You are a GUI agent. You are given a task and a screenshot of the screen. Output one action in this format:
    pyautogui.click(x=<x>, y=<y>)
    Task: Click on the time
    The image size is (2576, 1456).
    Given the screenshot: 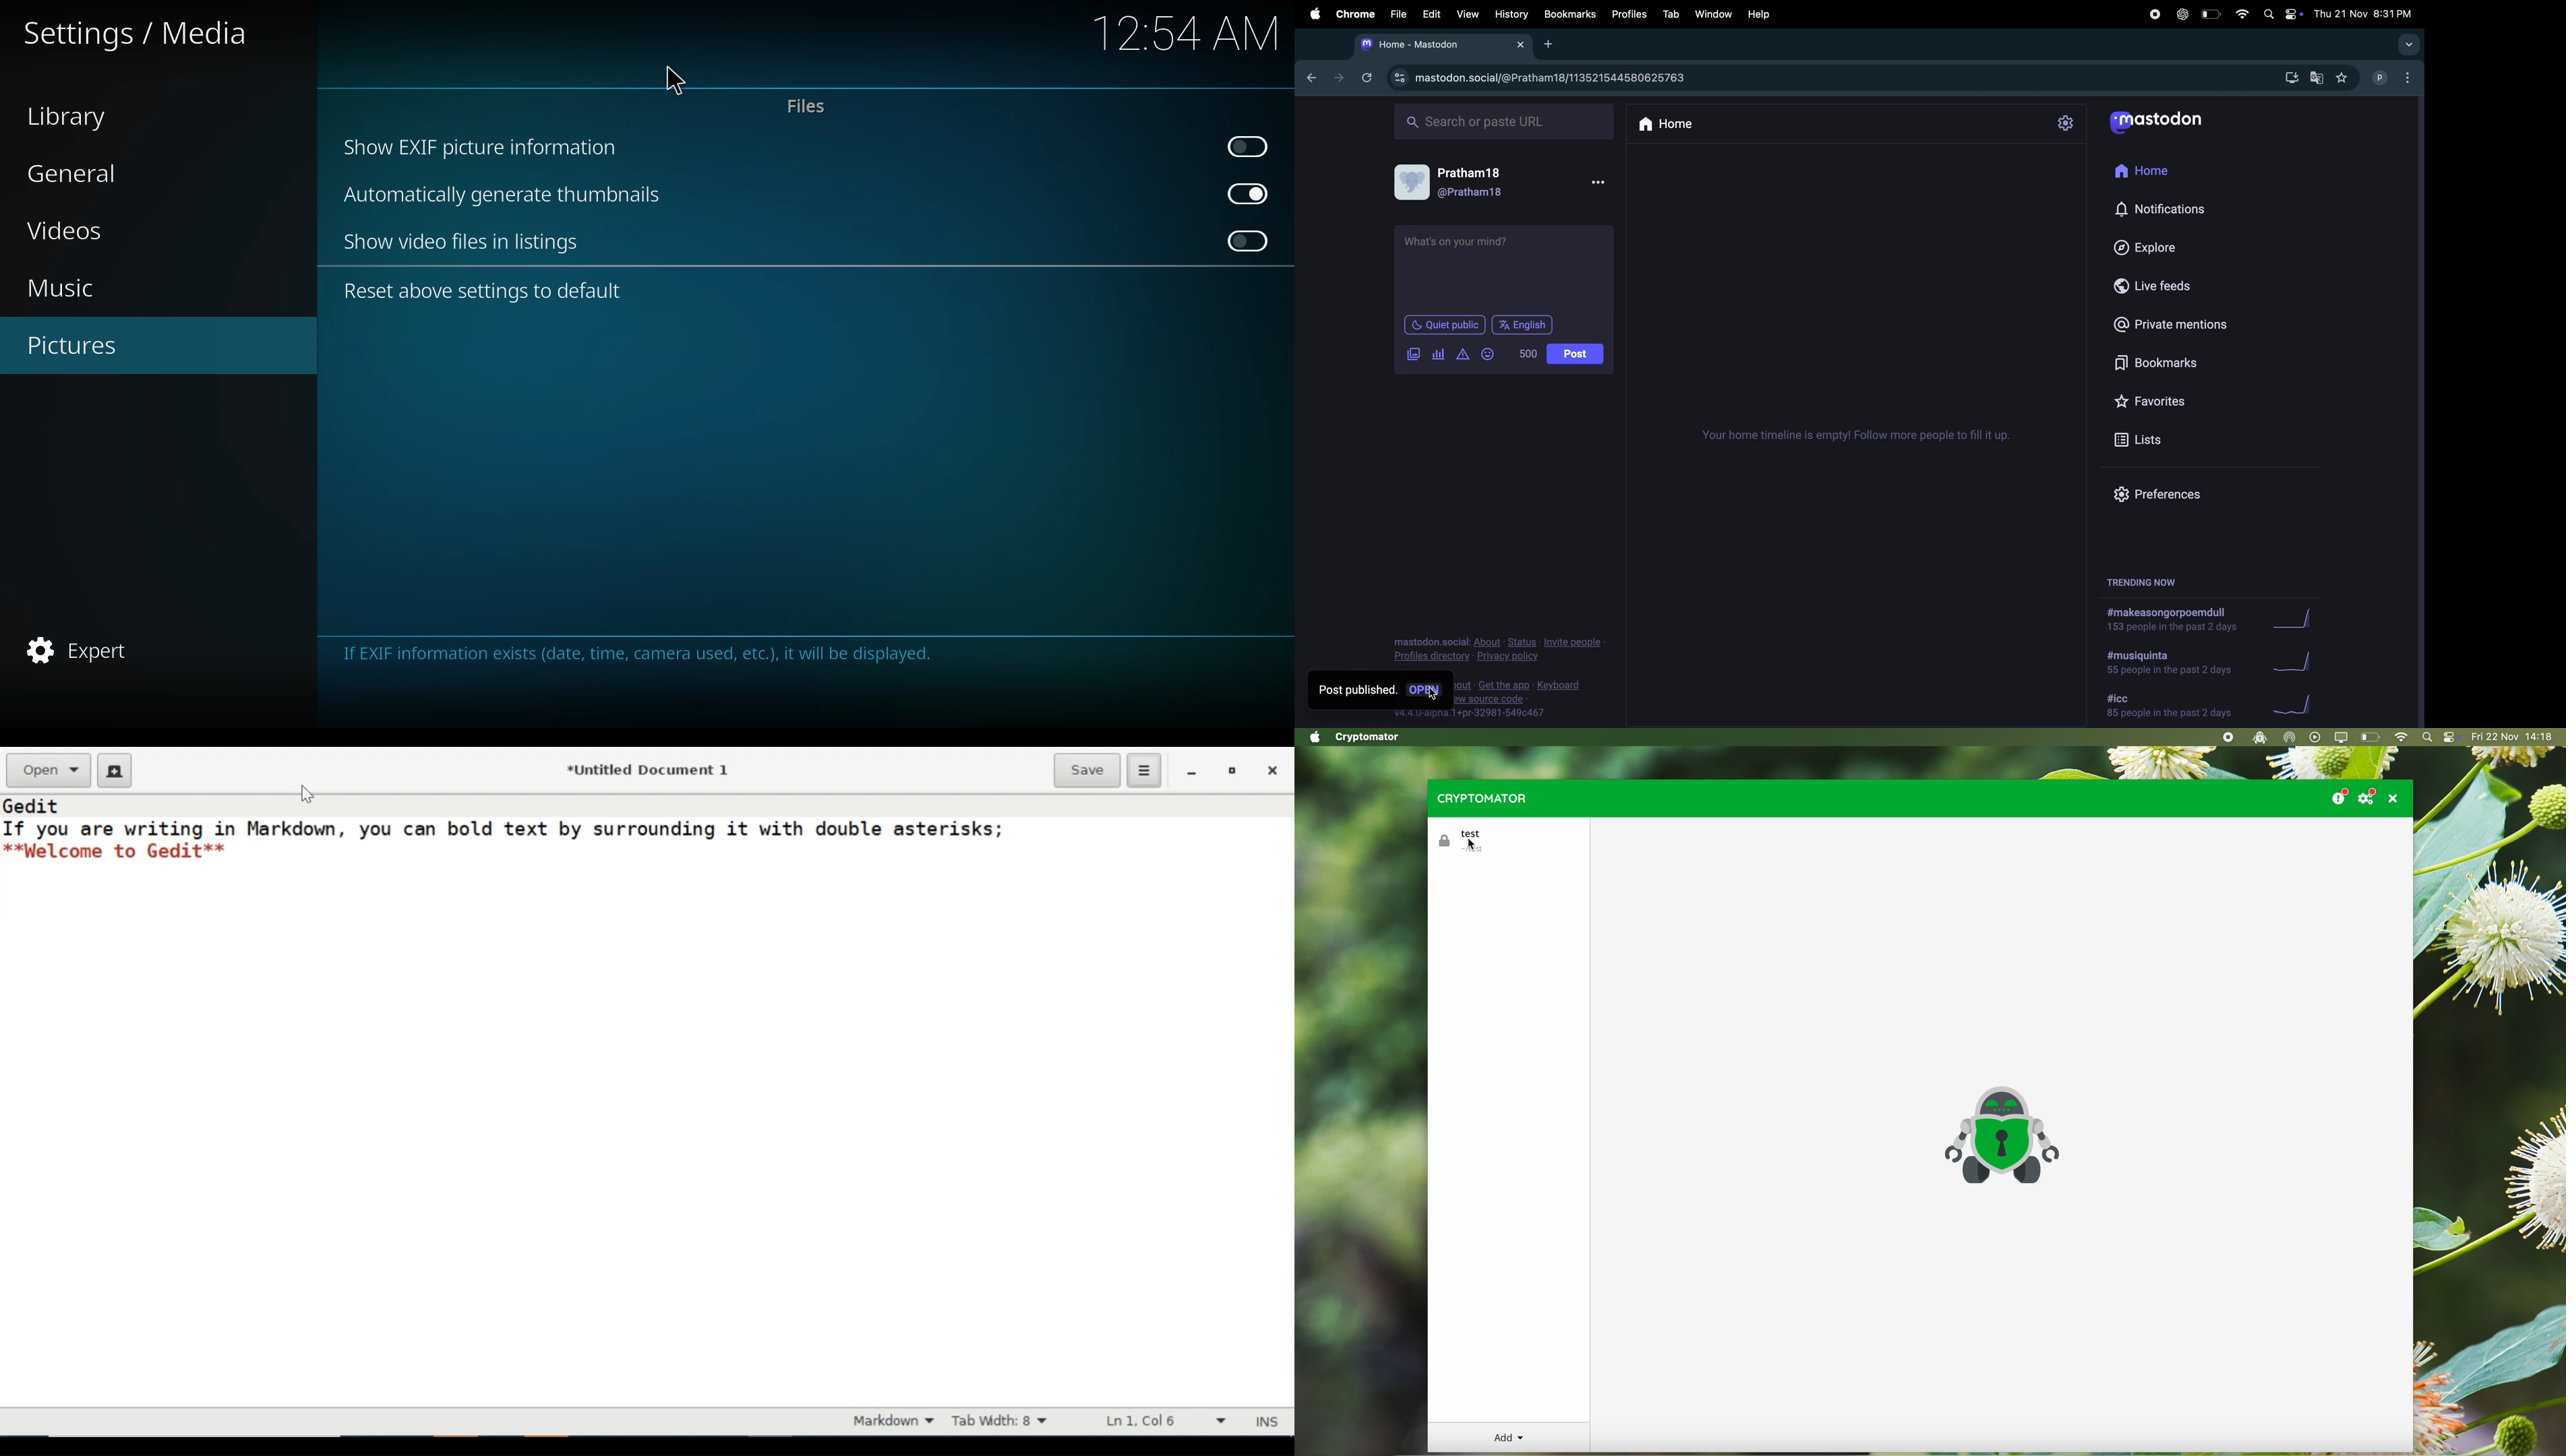 What is the action you would take?
    pyautogui.click(x=1183, y=33)
    